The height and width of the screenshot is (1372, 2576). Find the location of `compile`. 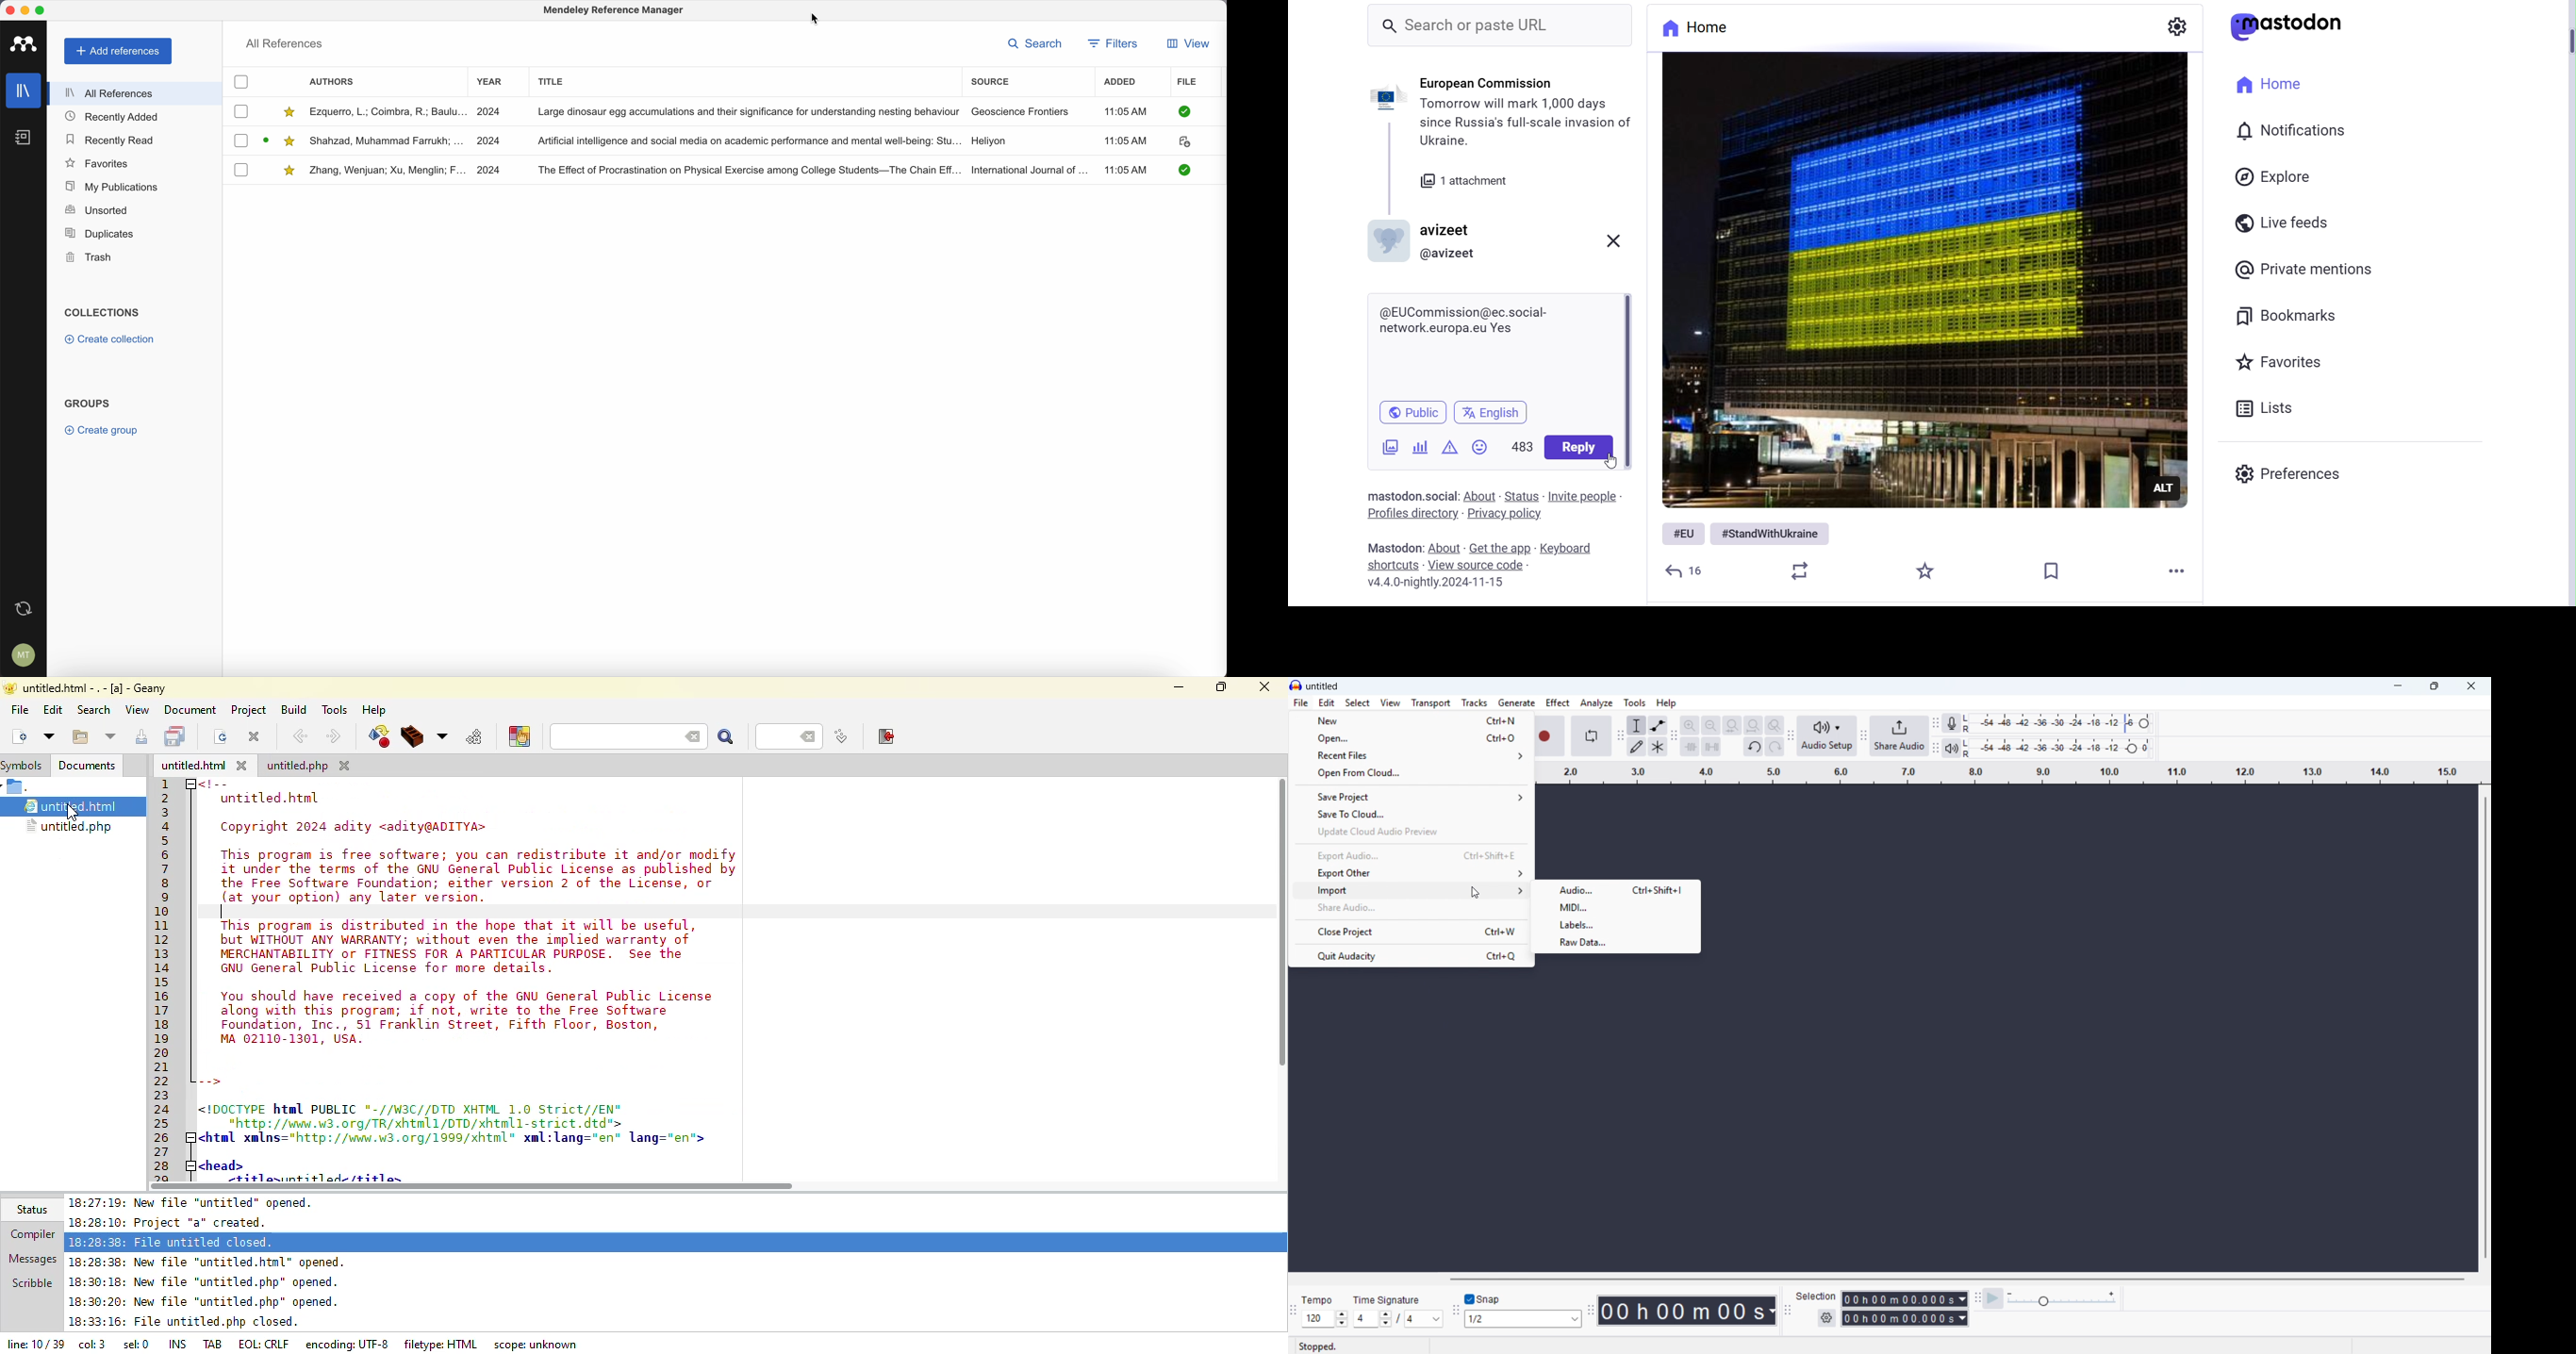

compile is located at coordinates (379, 736).